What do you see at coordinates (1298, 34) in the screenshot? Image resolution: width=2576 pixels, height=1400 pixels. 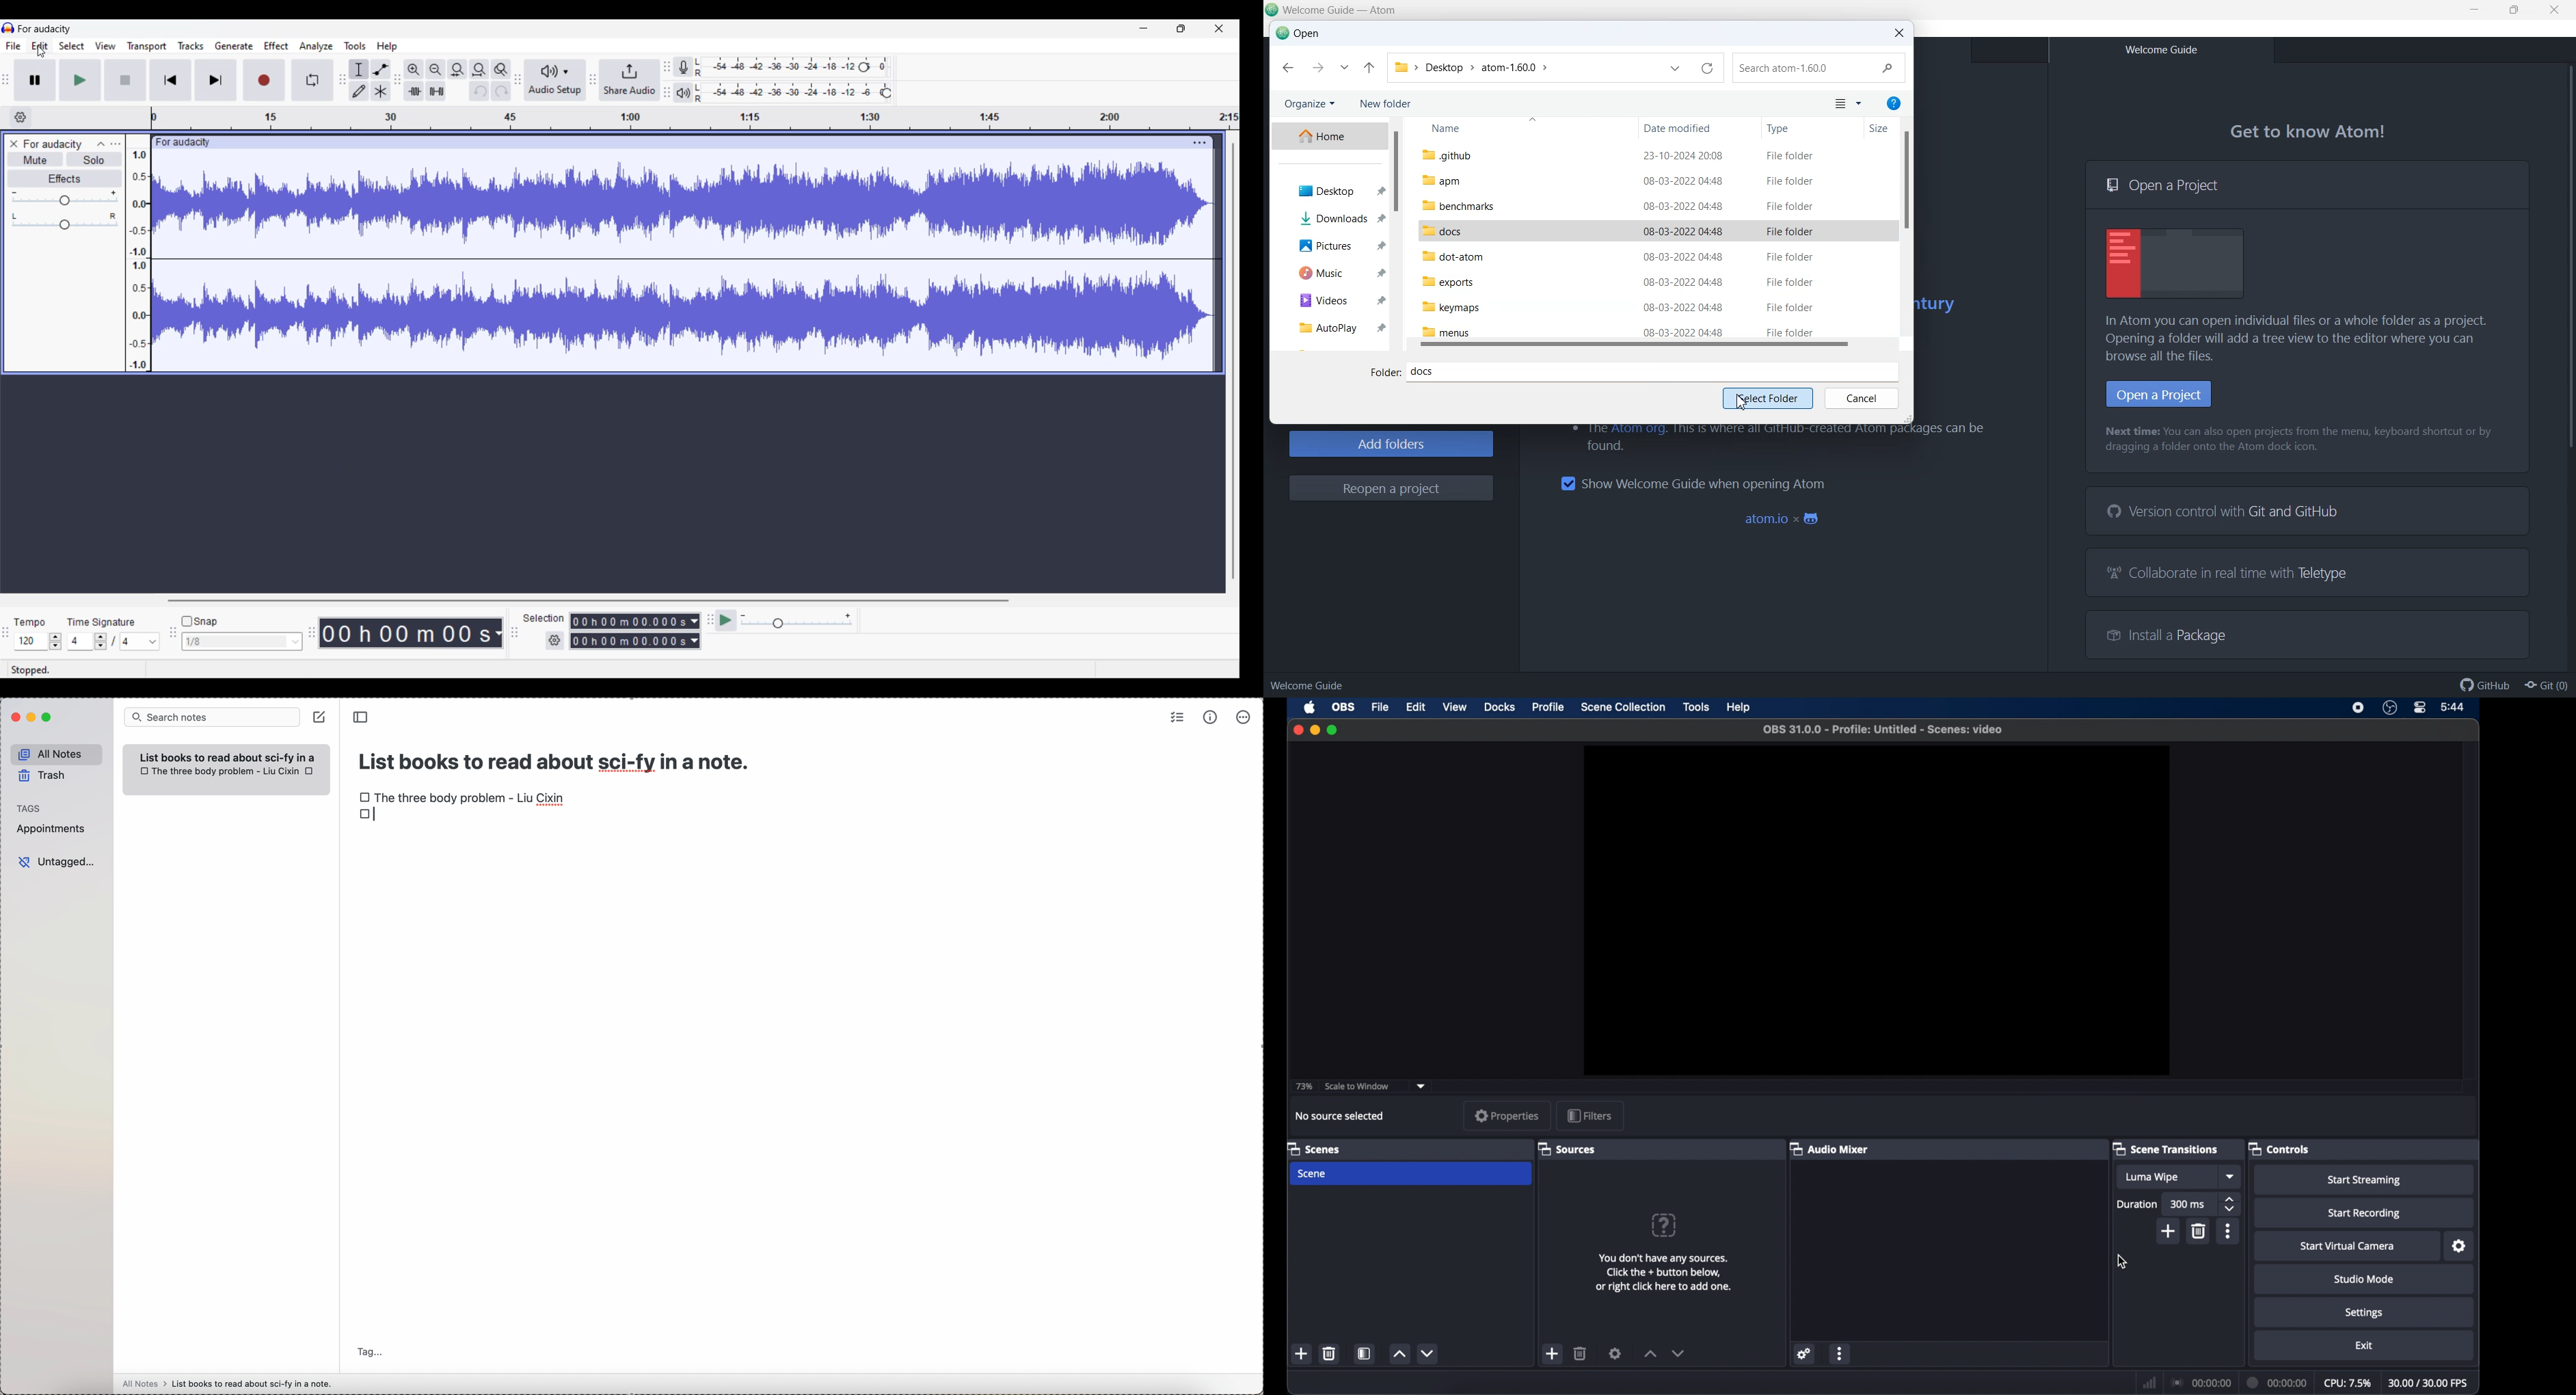 I see `Open` at bounding box center [1298, 34].